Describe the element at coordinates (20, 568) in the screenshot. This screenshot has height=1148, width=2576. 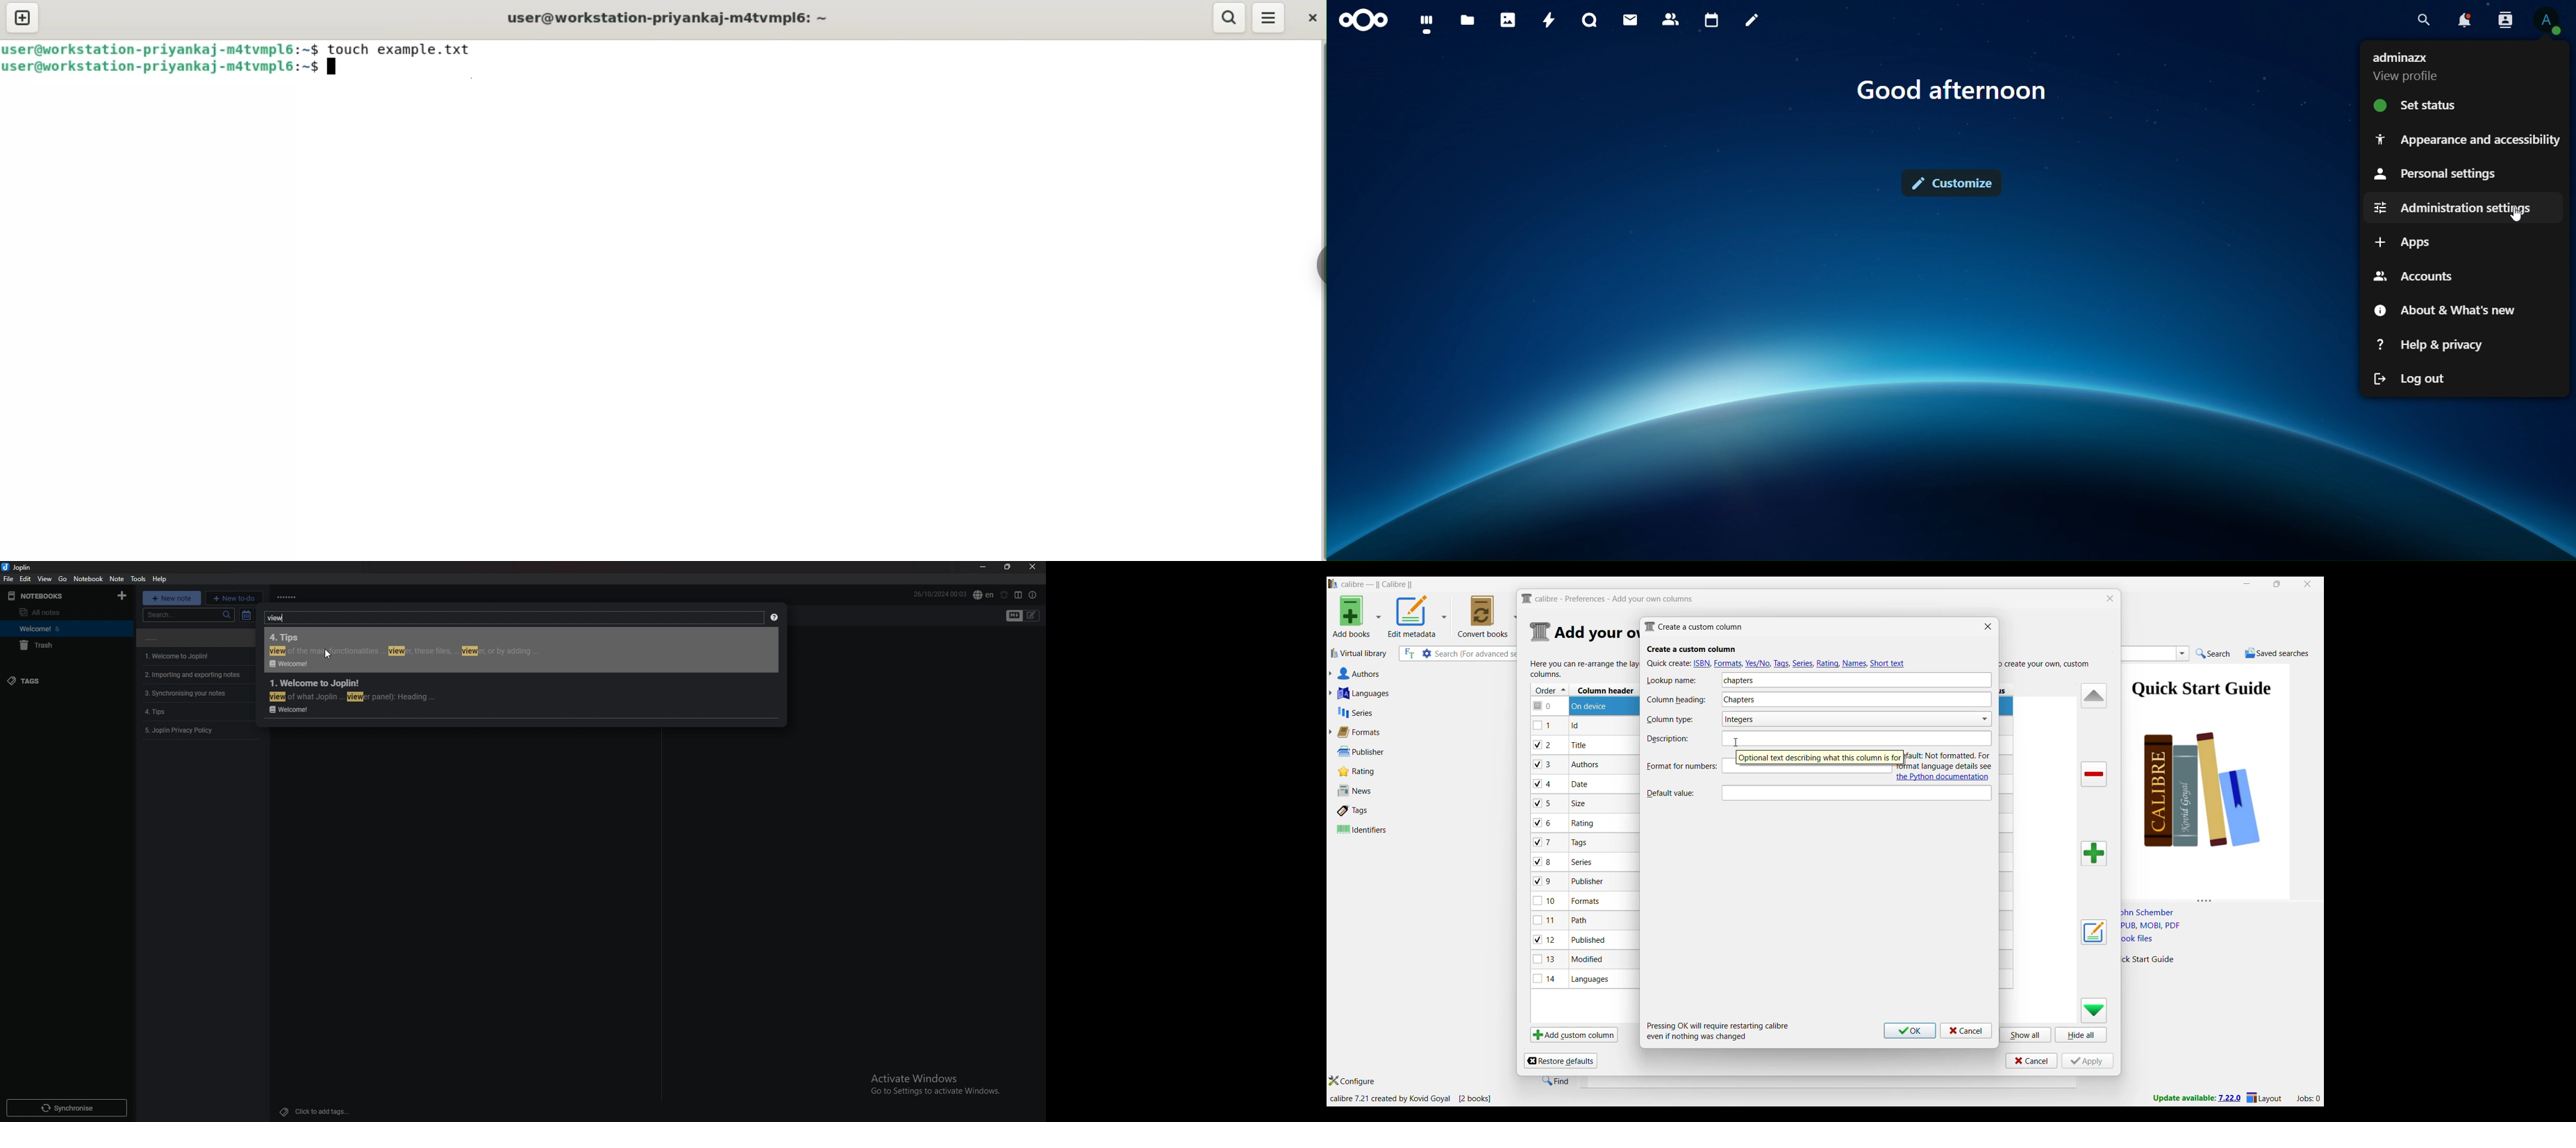
I see `joplin` at that location.